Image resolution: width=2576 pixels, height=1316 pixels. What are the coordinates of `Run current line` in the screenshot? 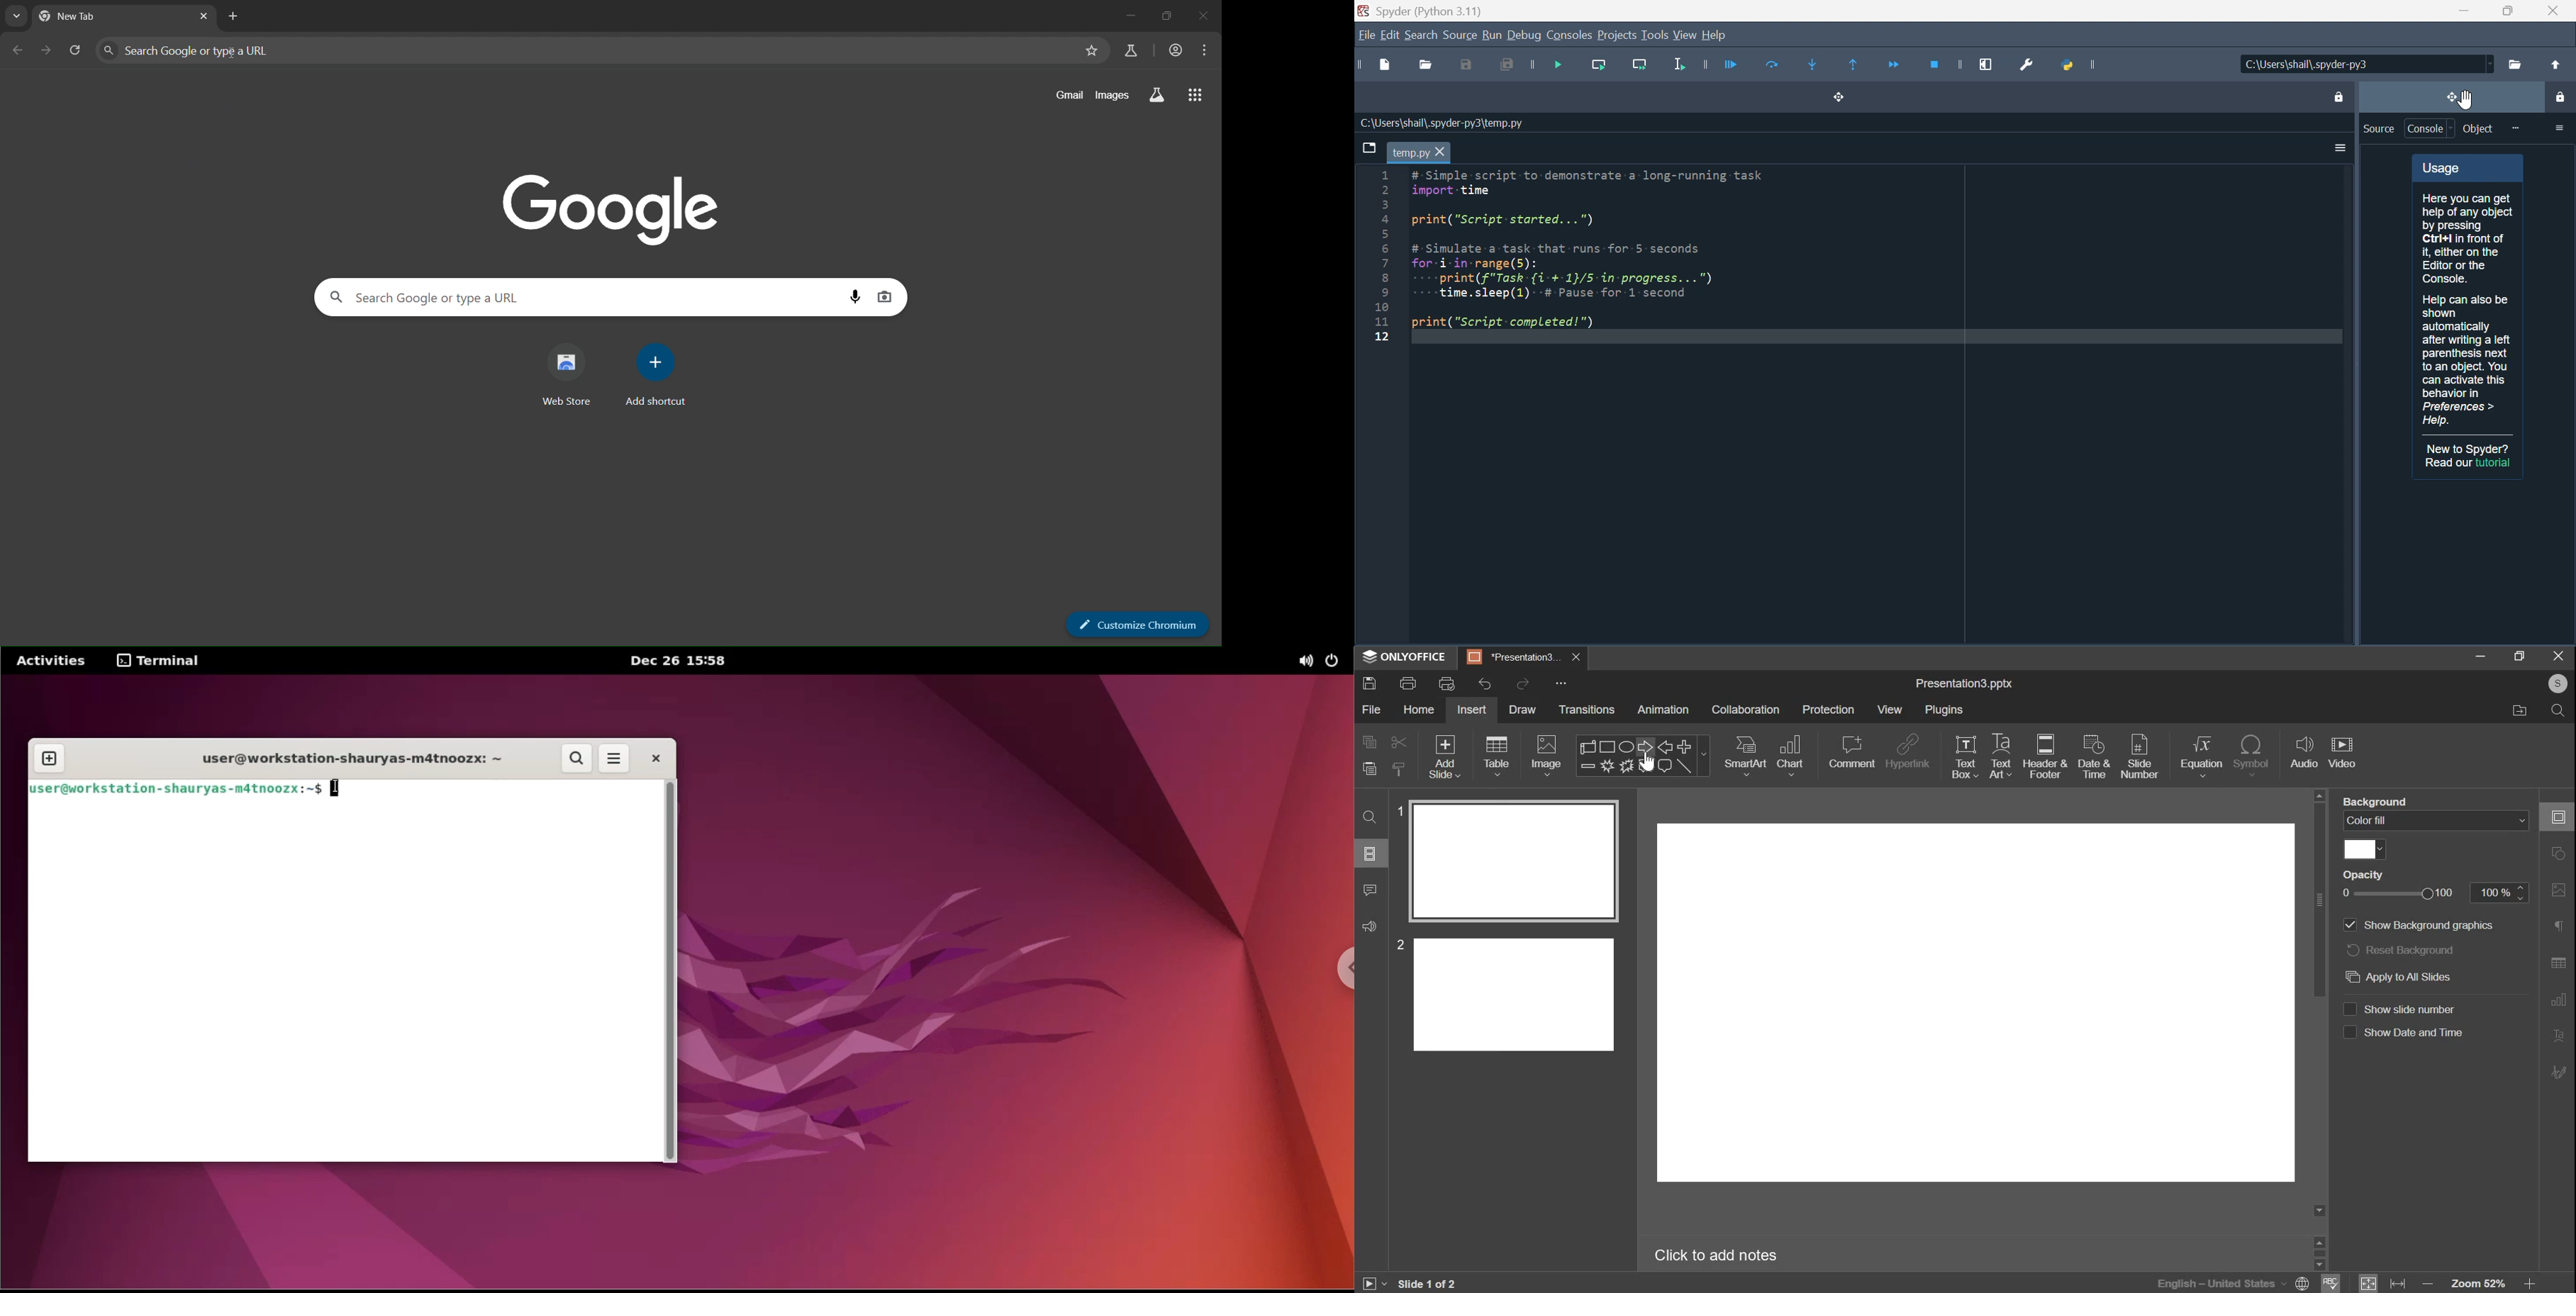 It's located at (1601, 66).